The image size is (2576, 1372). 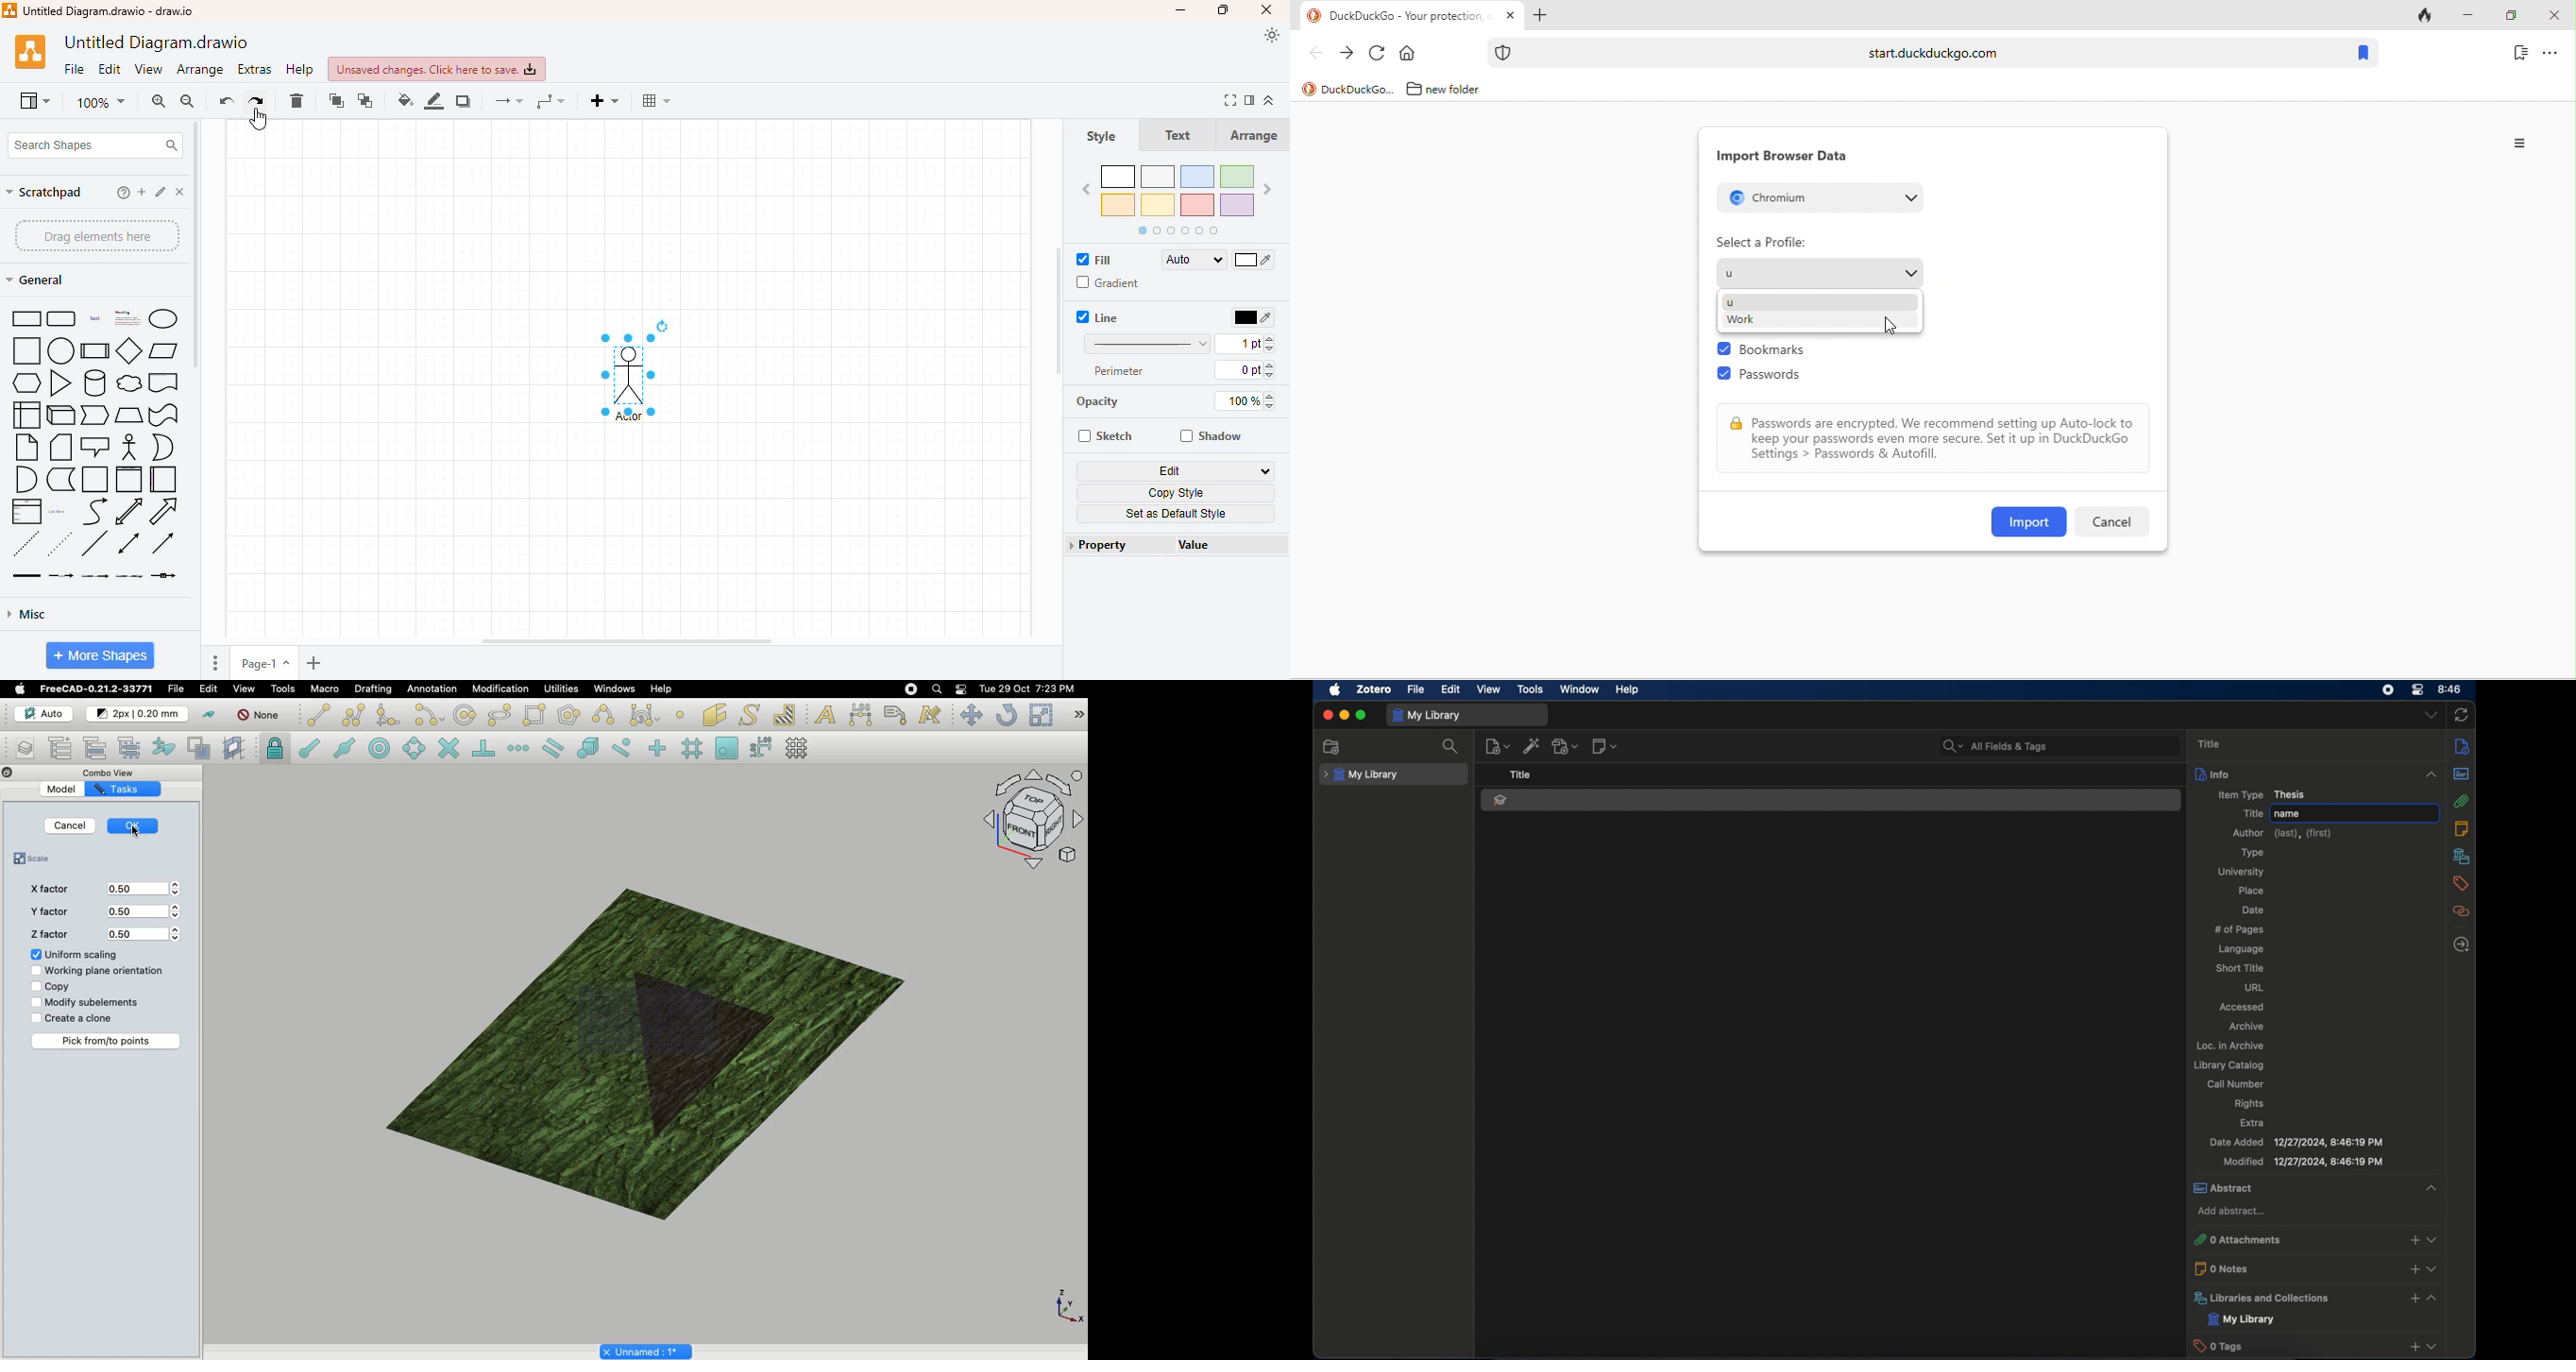 I want to click on library catalog, so click(x=2228, y=1065).